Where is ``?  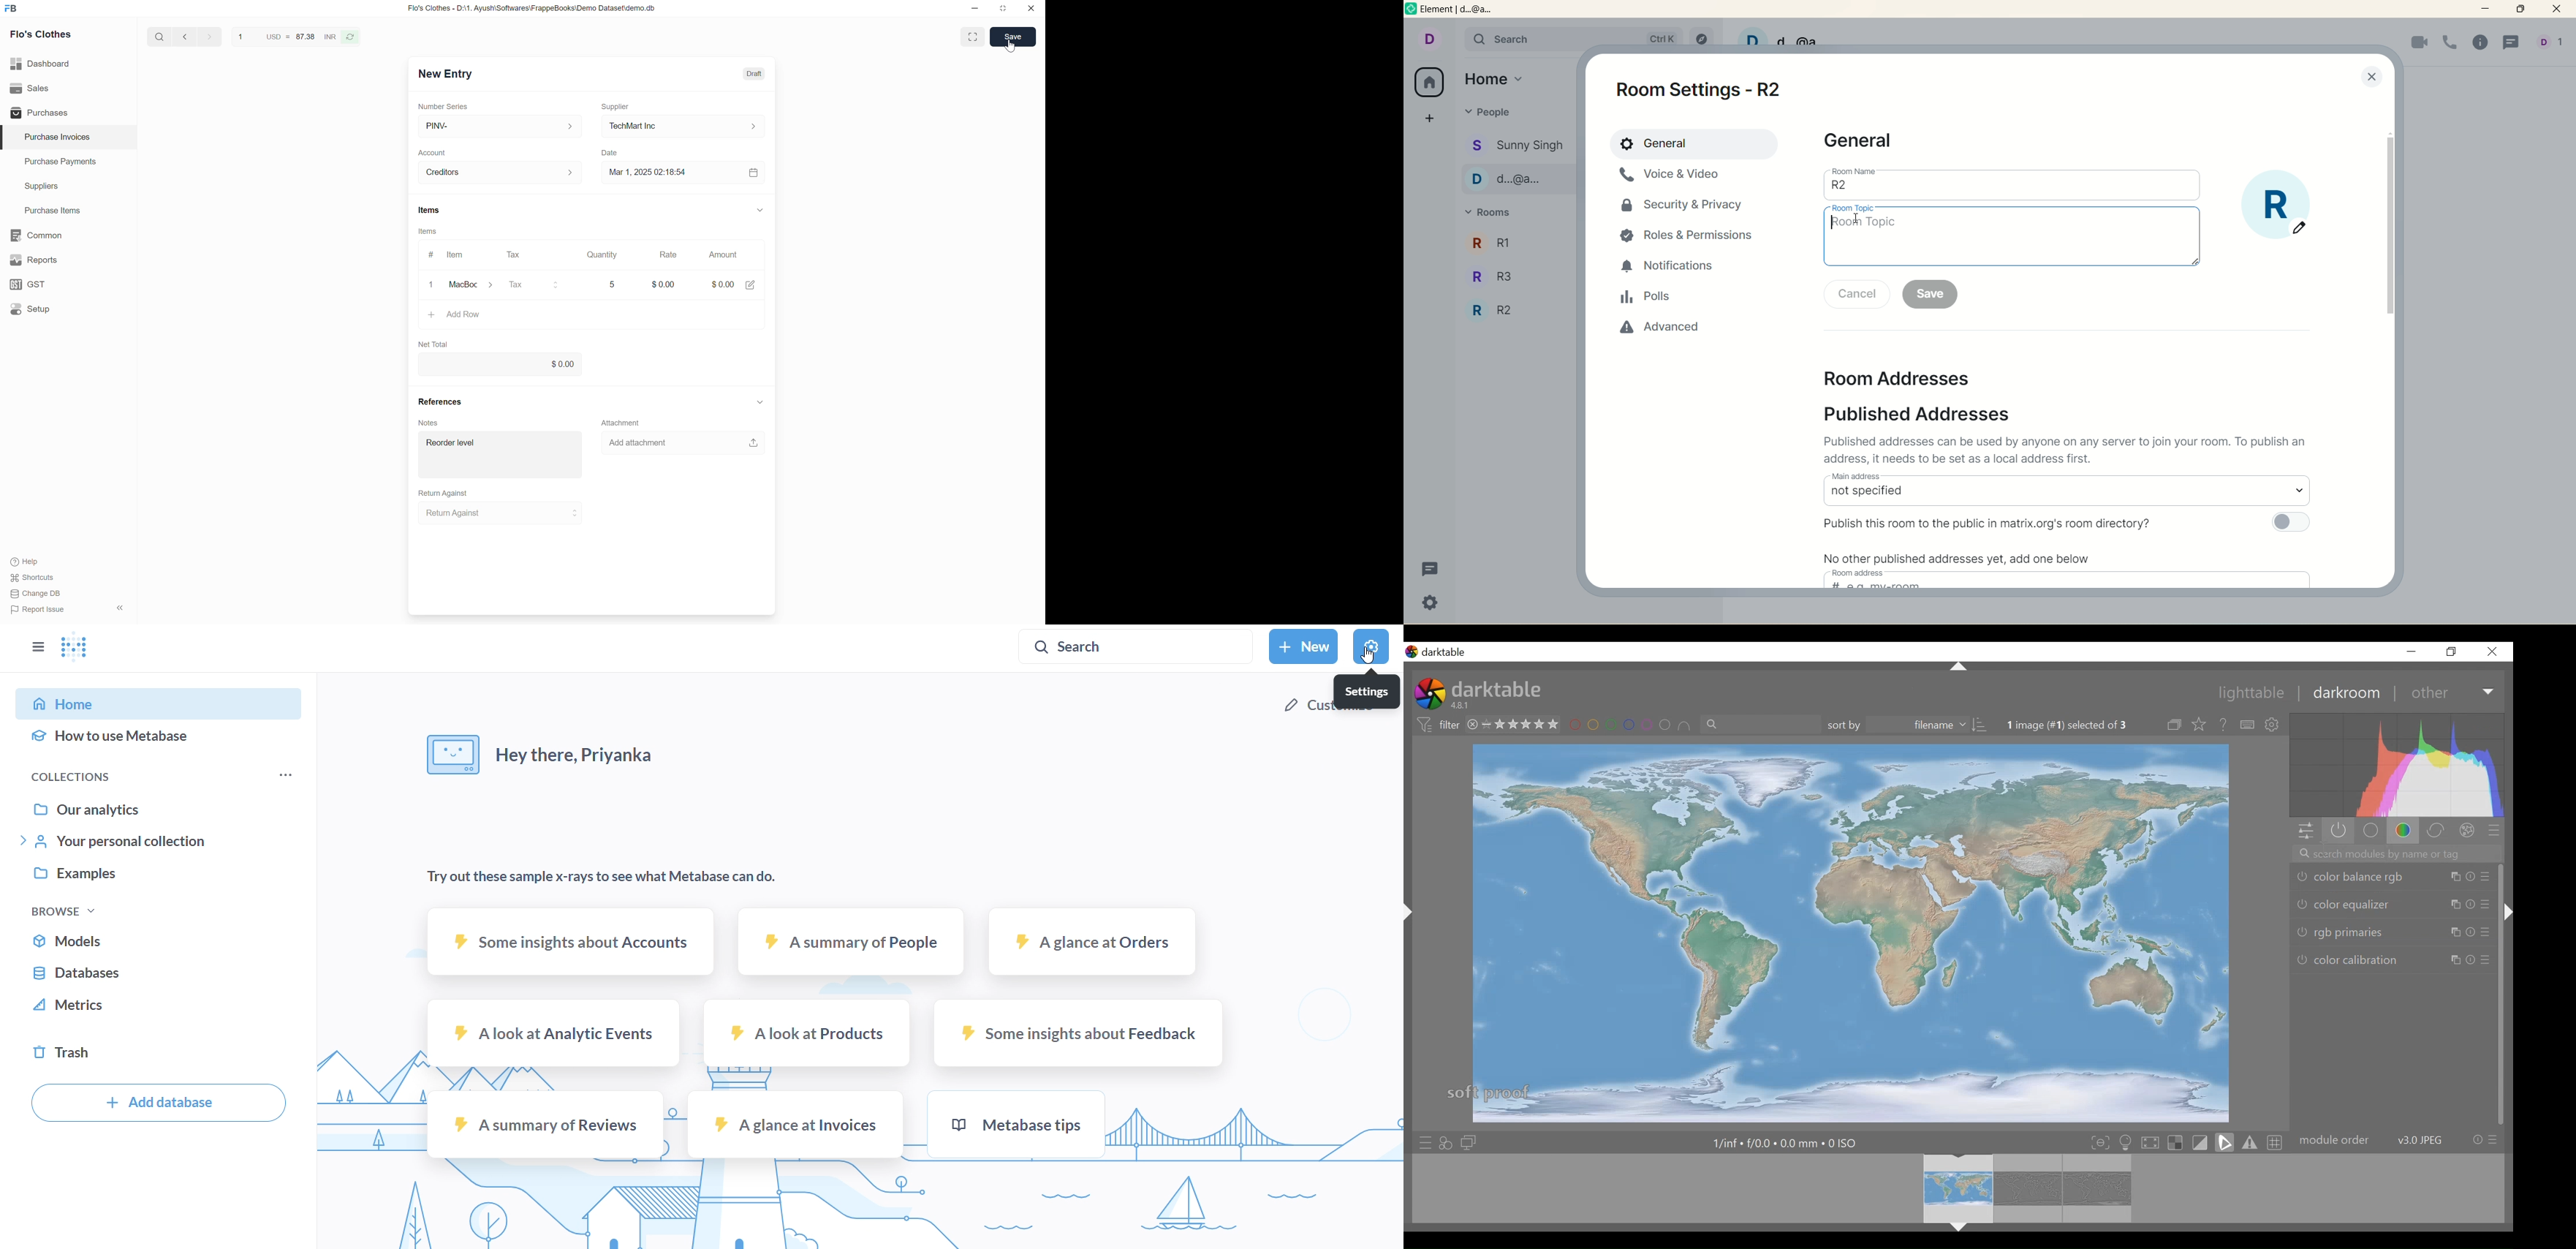  is located at coordinates (1412, 919).